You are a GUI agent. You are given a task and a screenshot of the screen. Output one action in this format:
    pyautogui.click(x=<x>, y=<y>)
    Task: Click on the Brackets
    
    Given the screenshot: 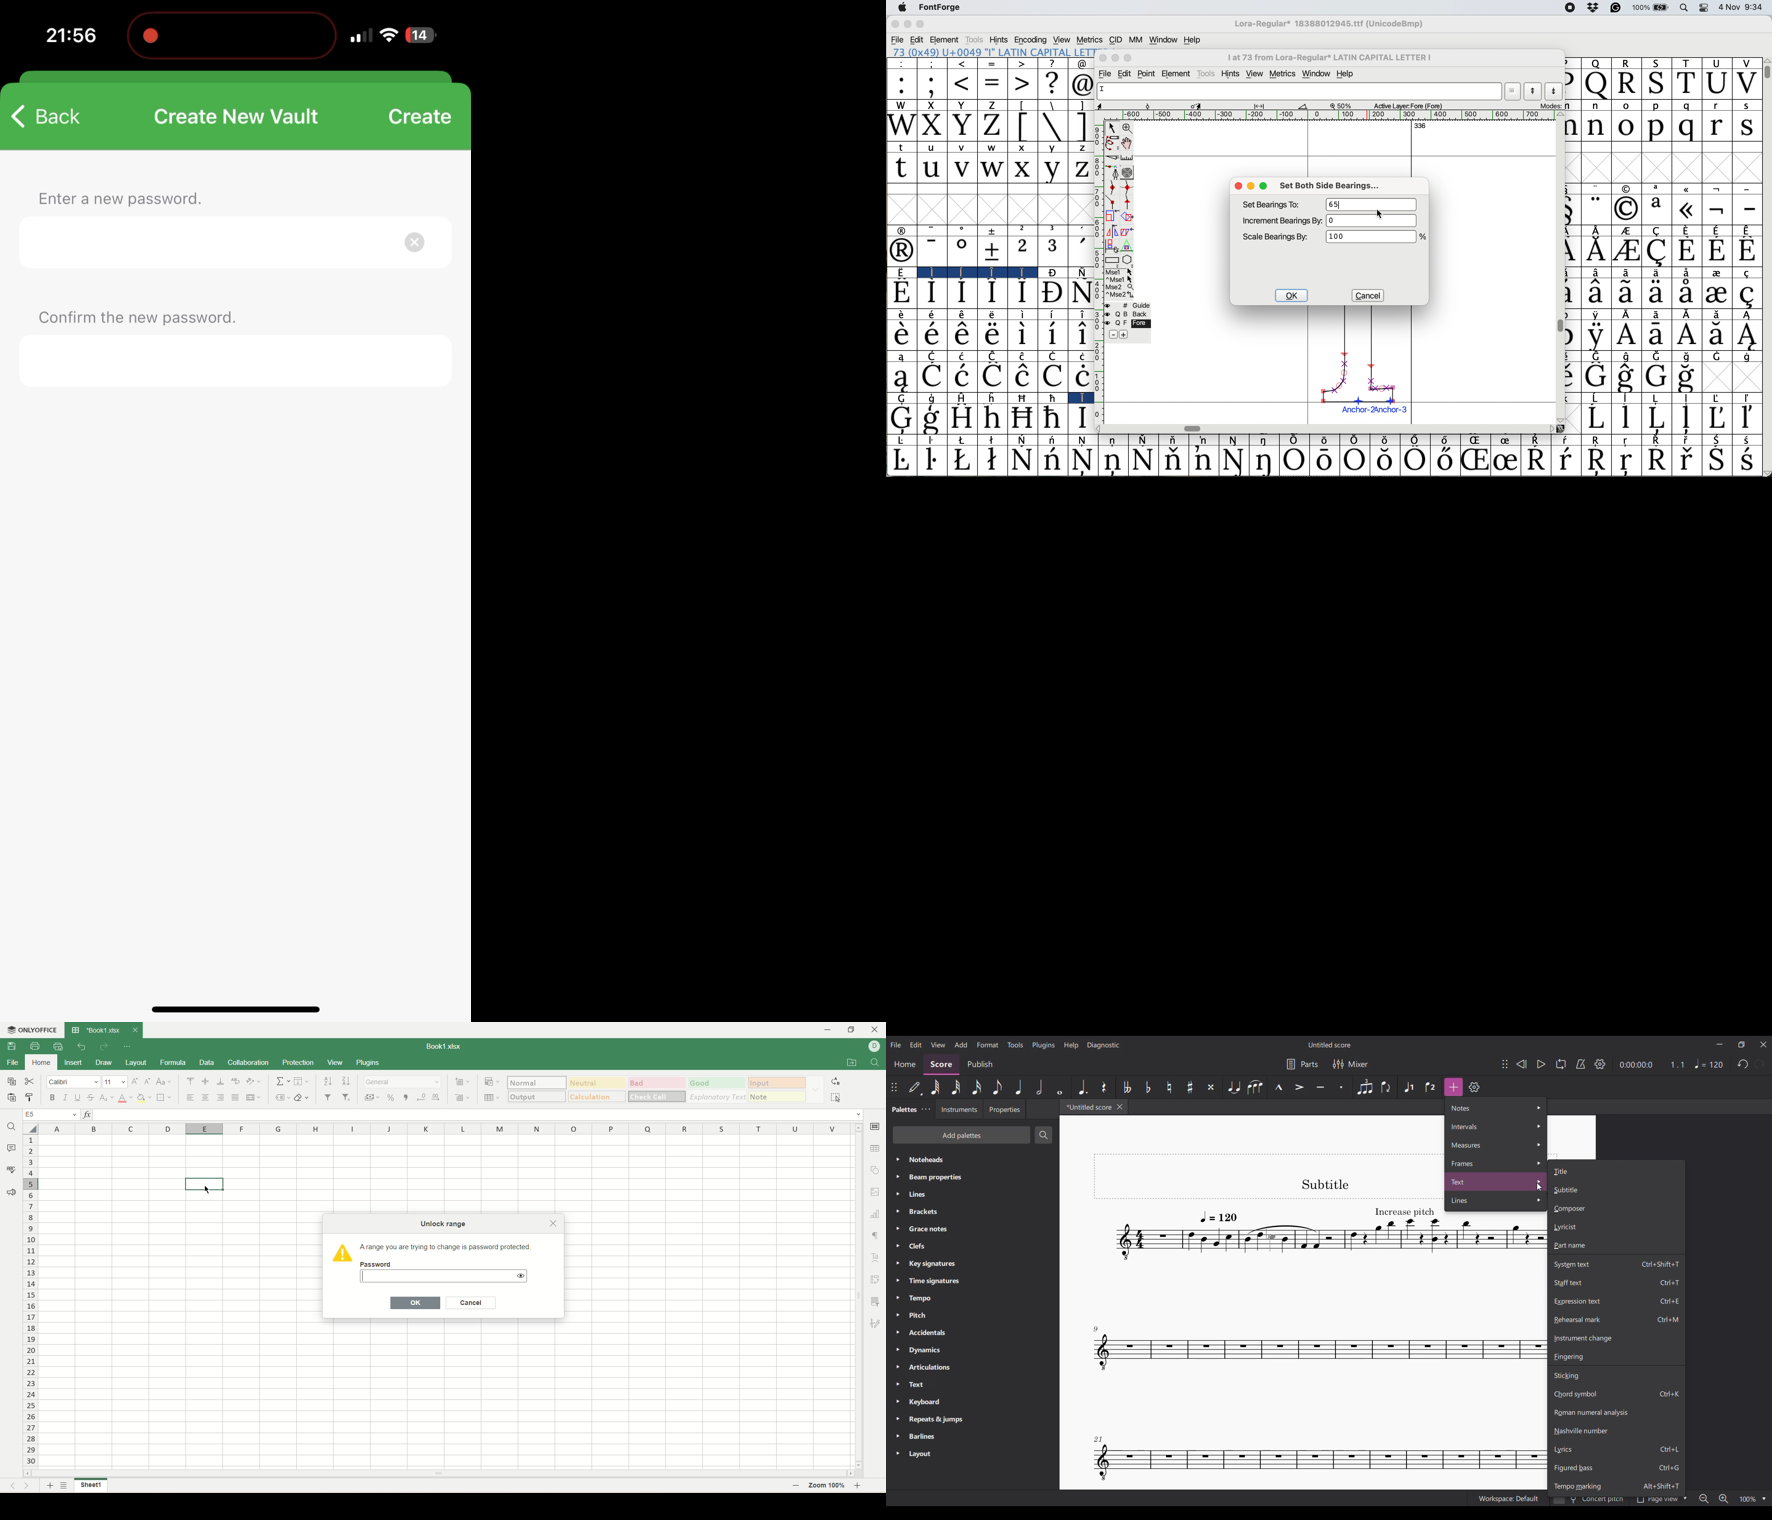 What is the action you would take?
    pyautogui.click(x=973, y=1212)
    